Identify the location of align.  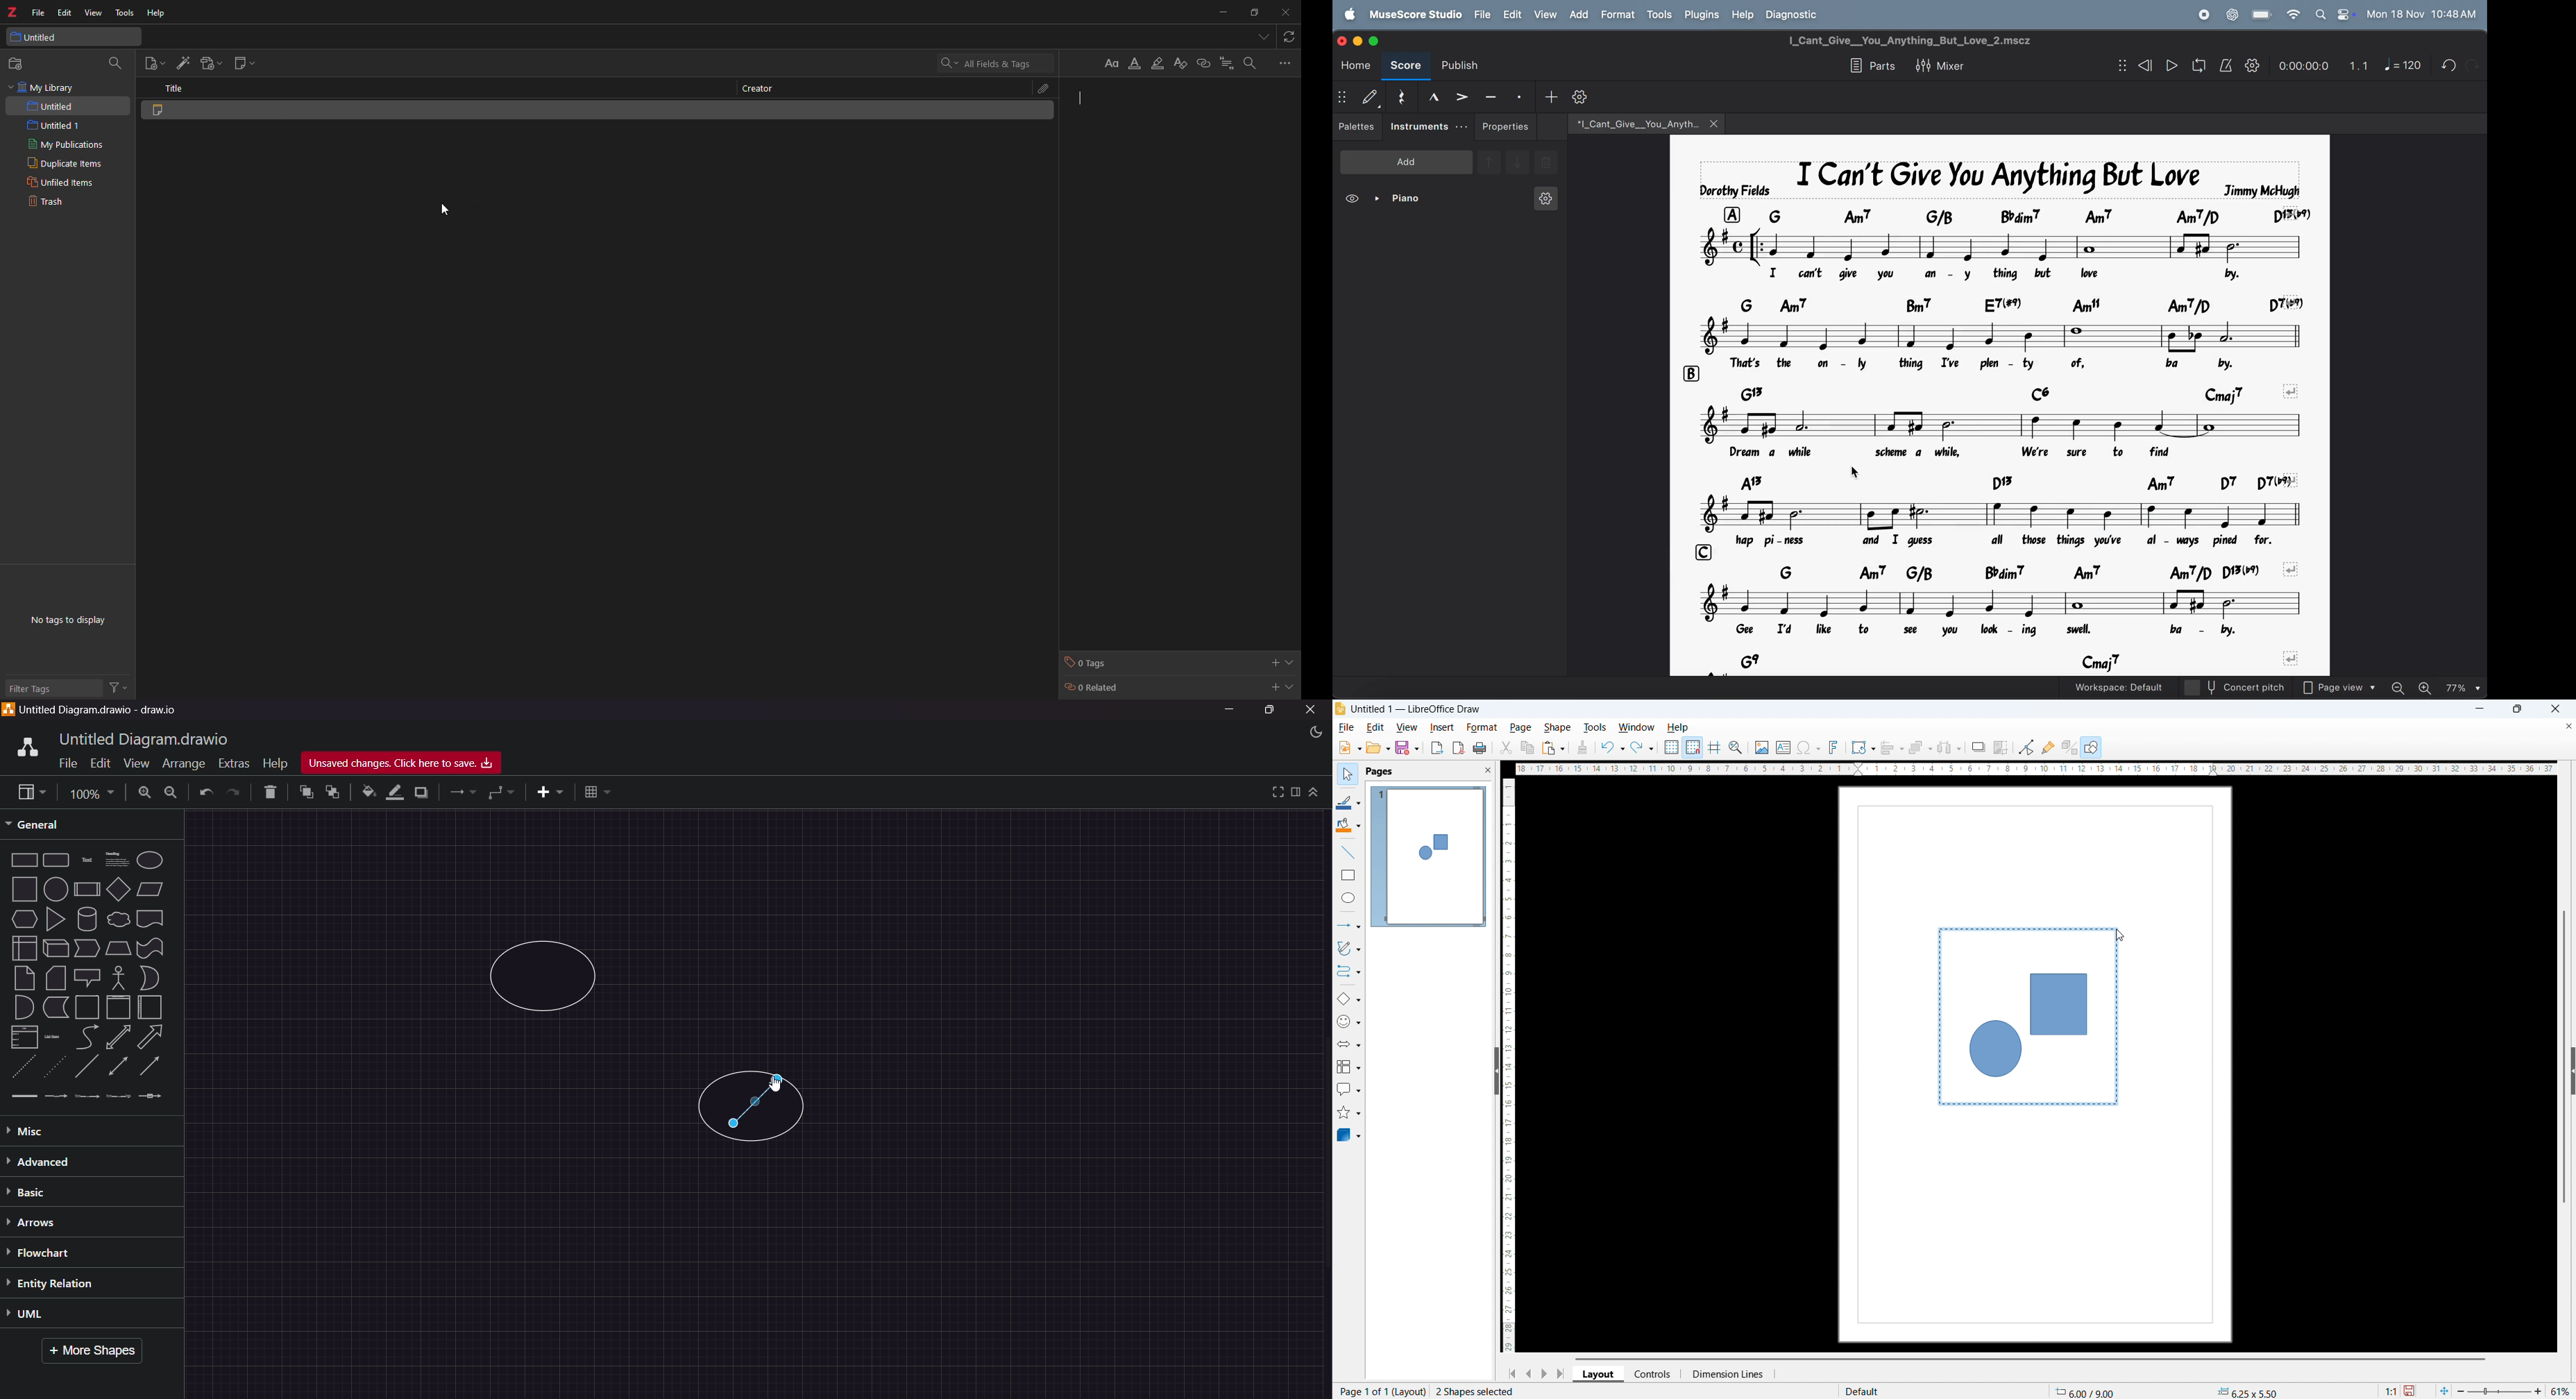
(1891, 748).